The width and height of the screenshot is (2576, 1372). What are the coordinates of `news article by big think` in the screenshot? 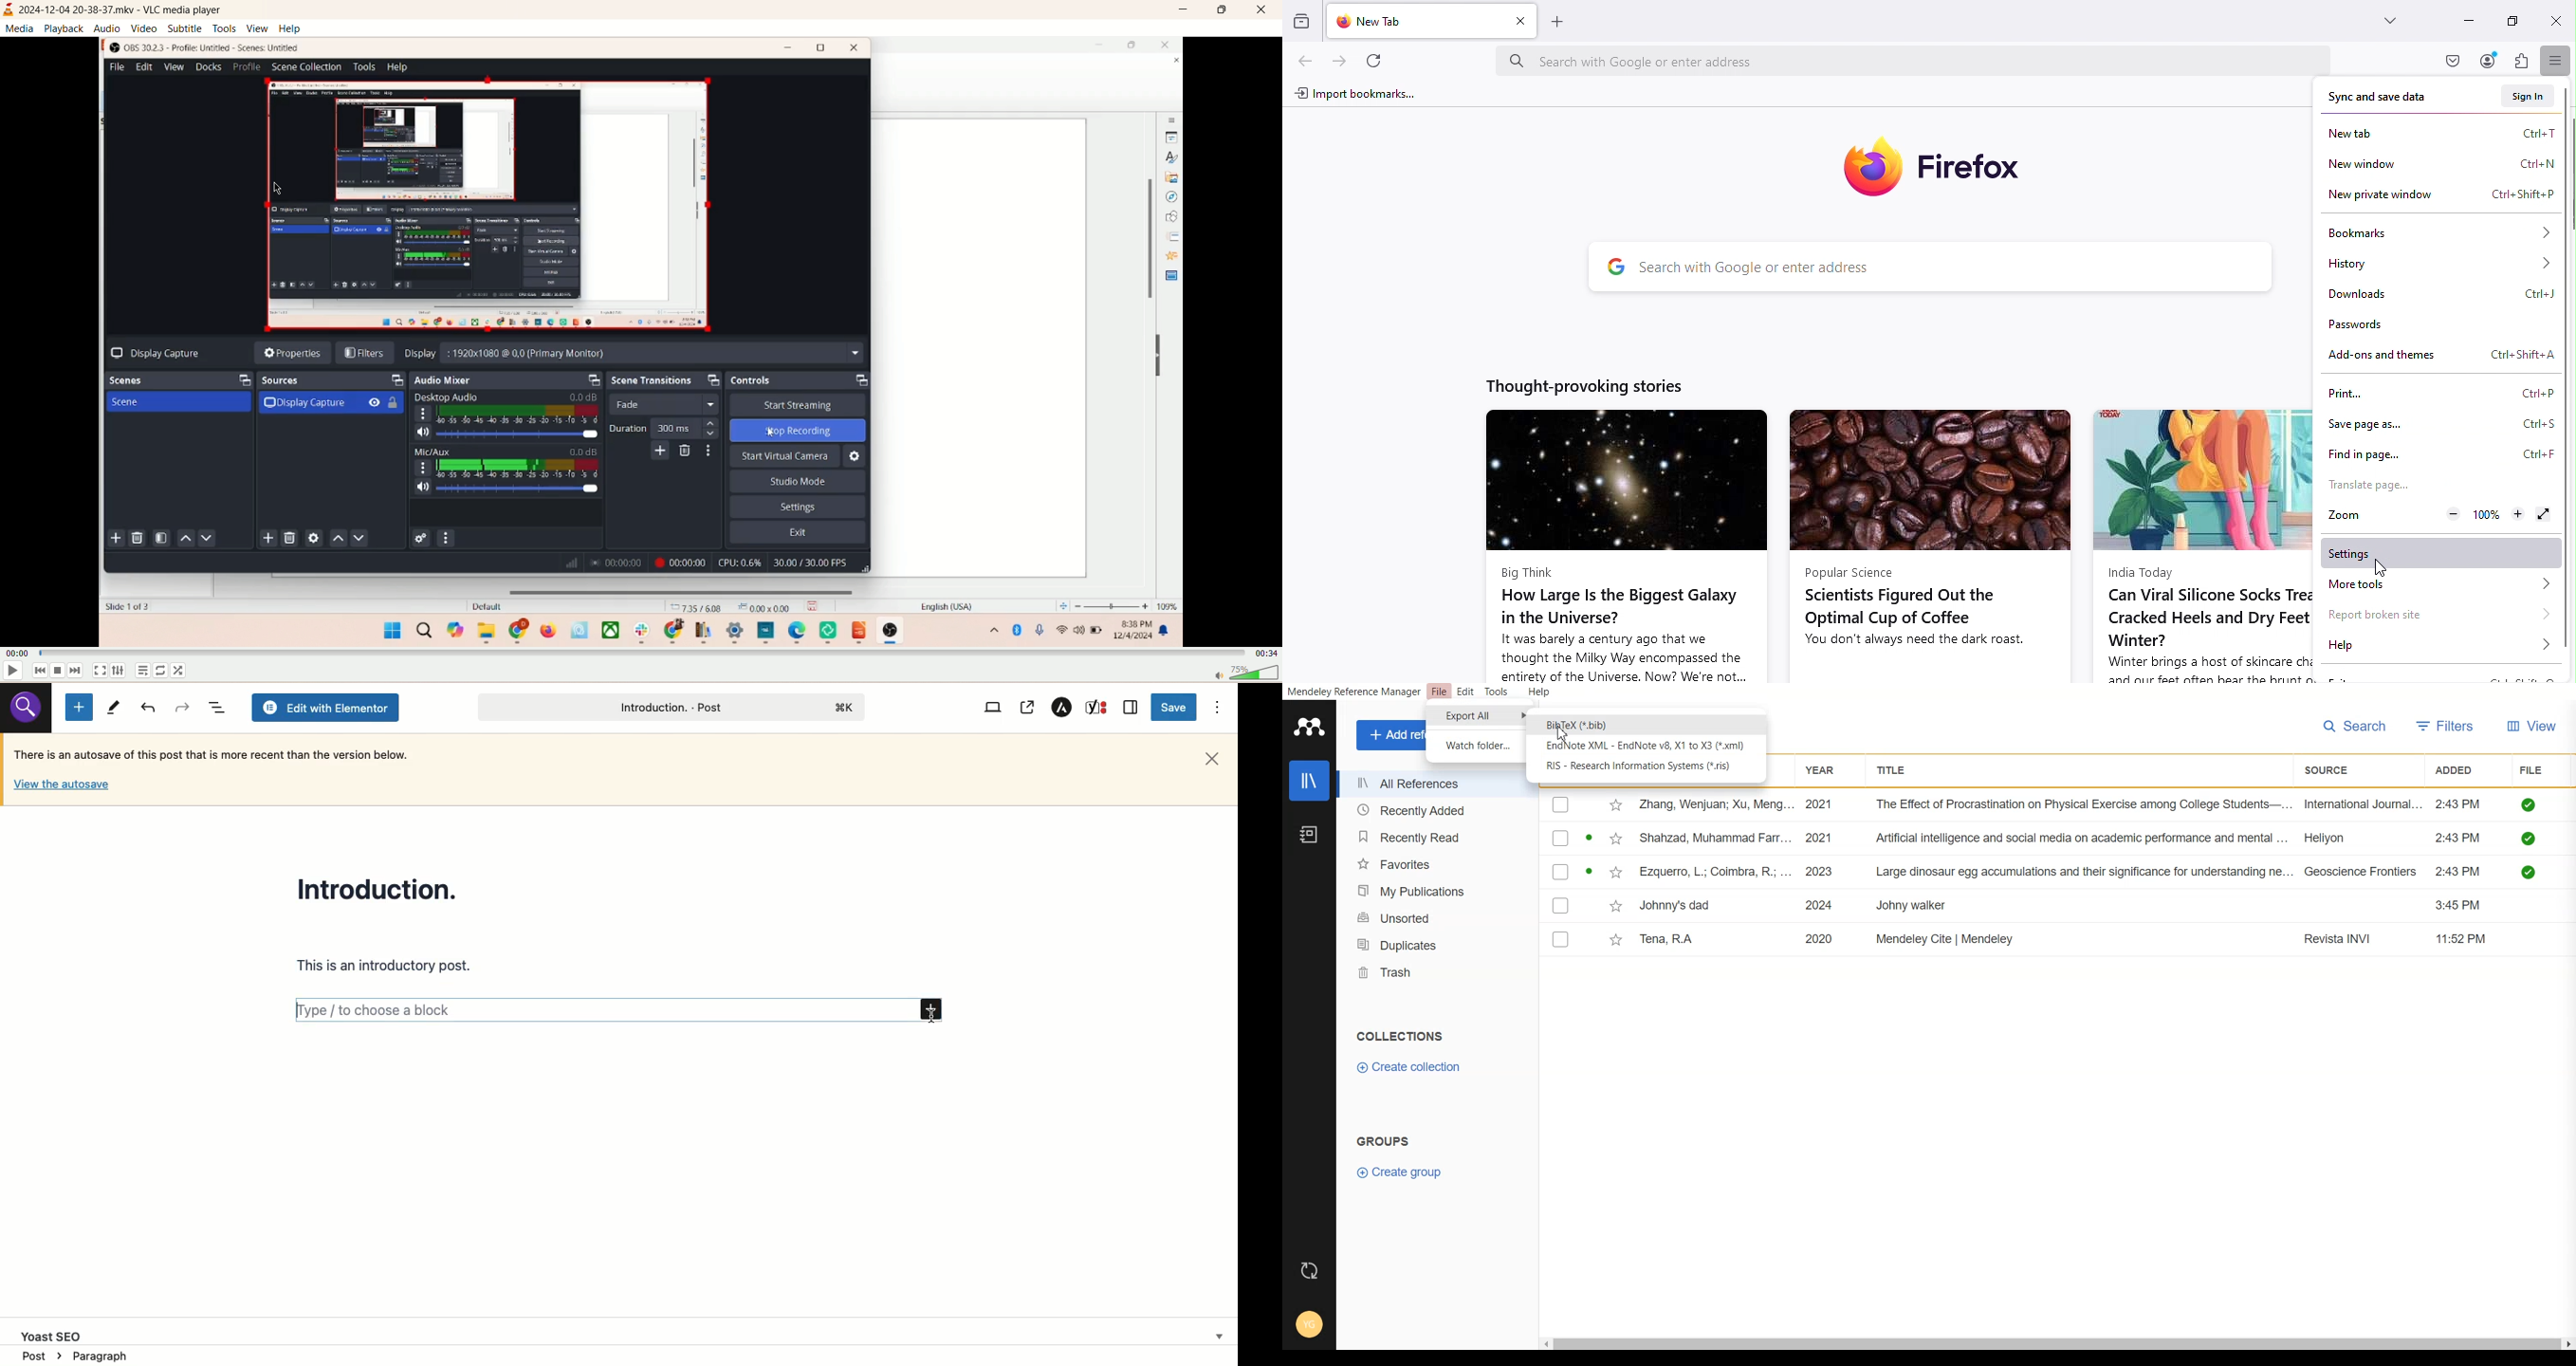 It's located at (1626, 545).